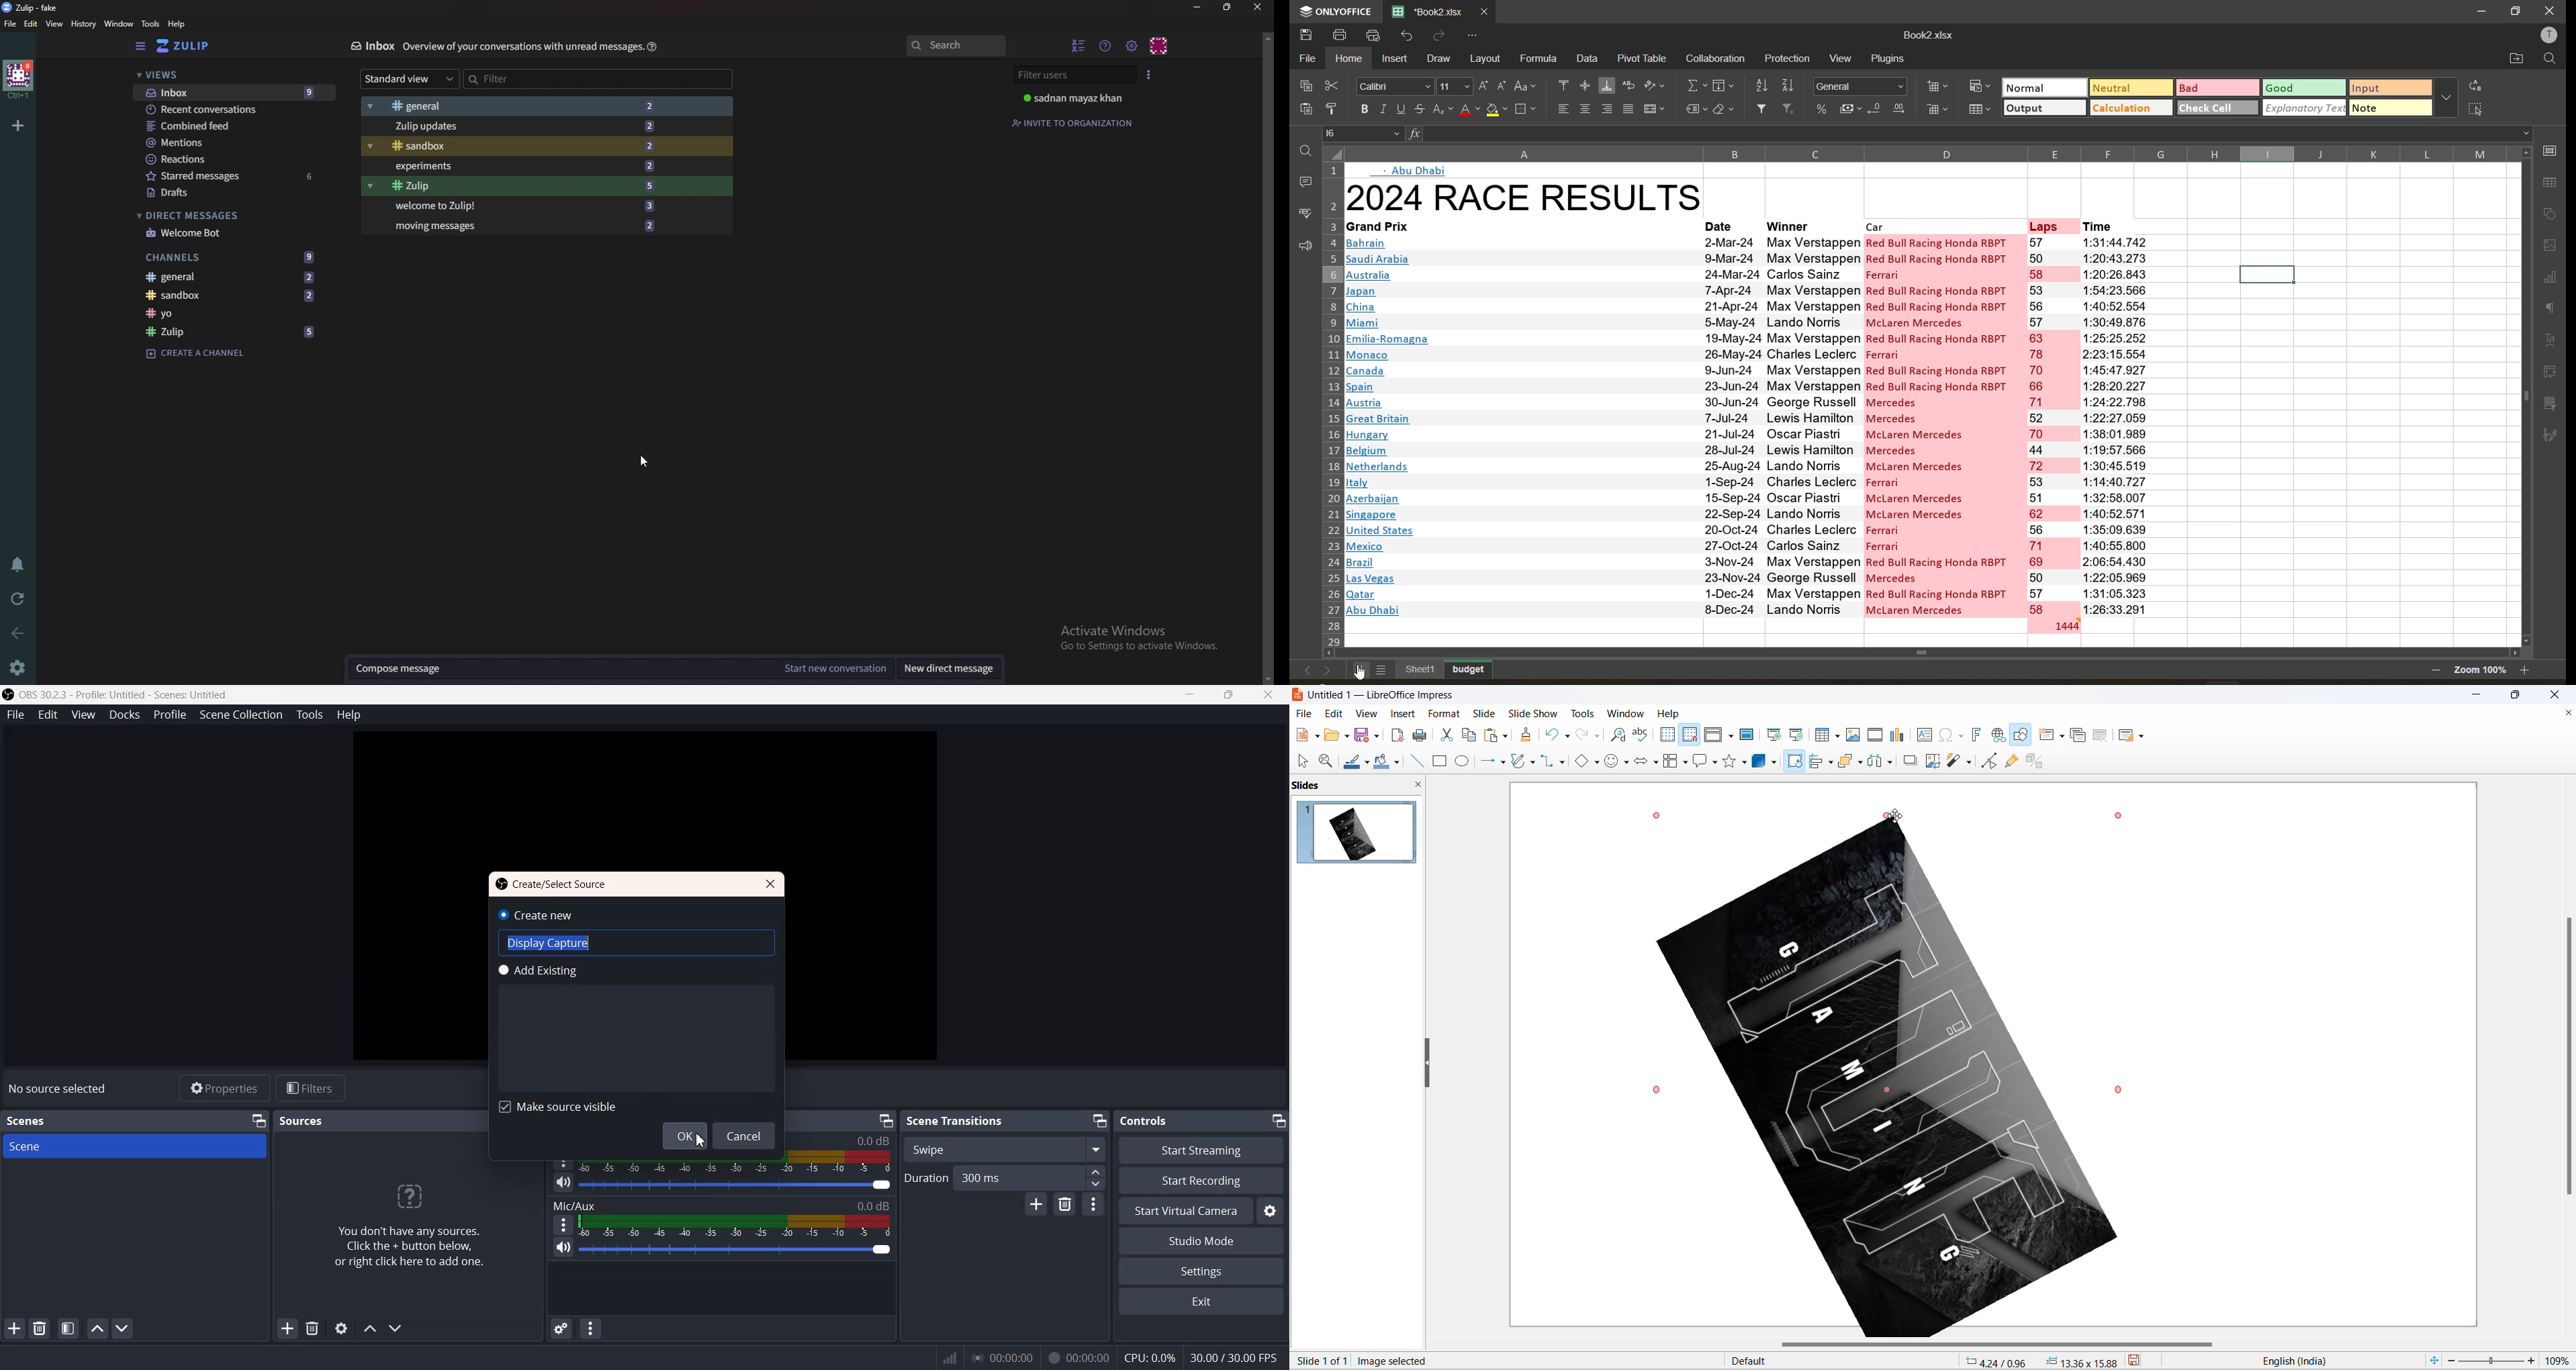 This screenshot has width=2576, height=1372. What do you see at coordinates (58, 1089) in the screenshot?
I see `Text` at bounding box center [58, 1089].